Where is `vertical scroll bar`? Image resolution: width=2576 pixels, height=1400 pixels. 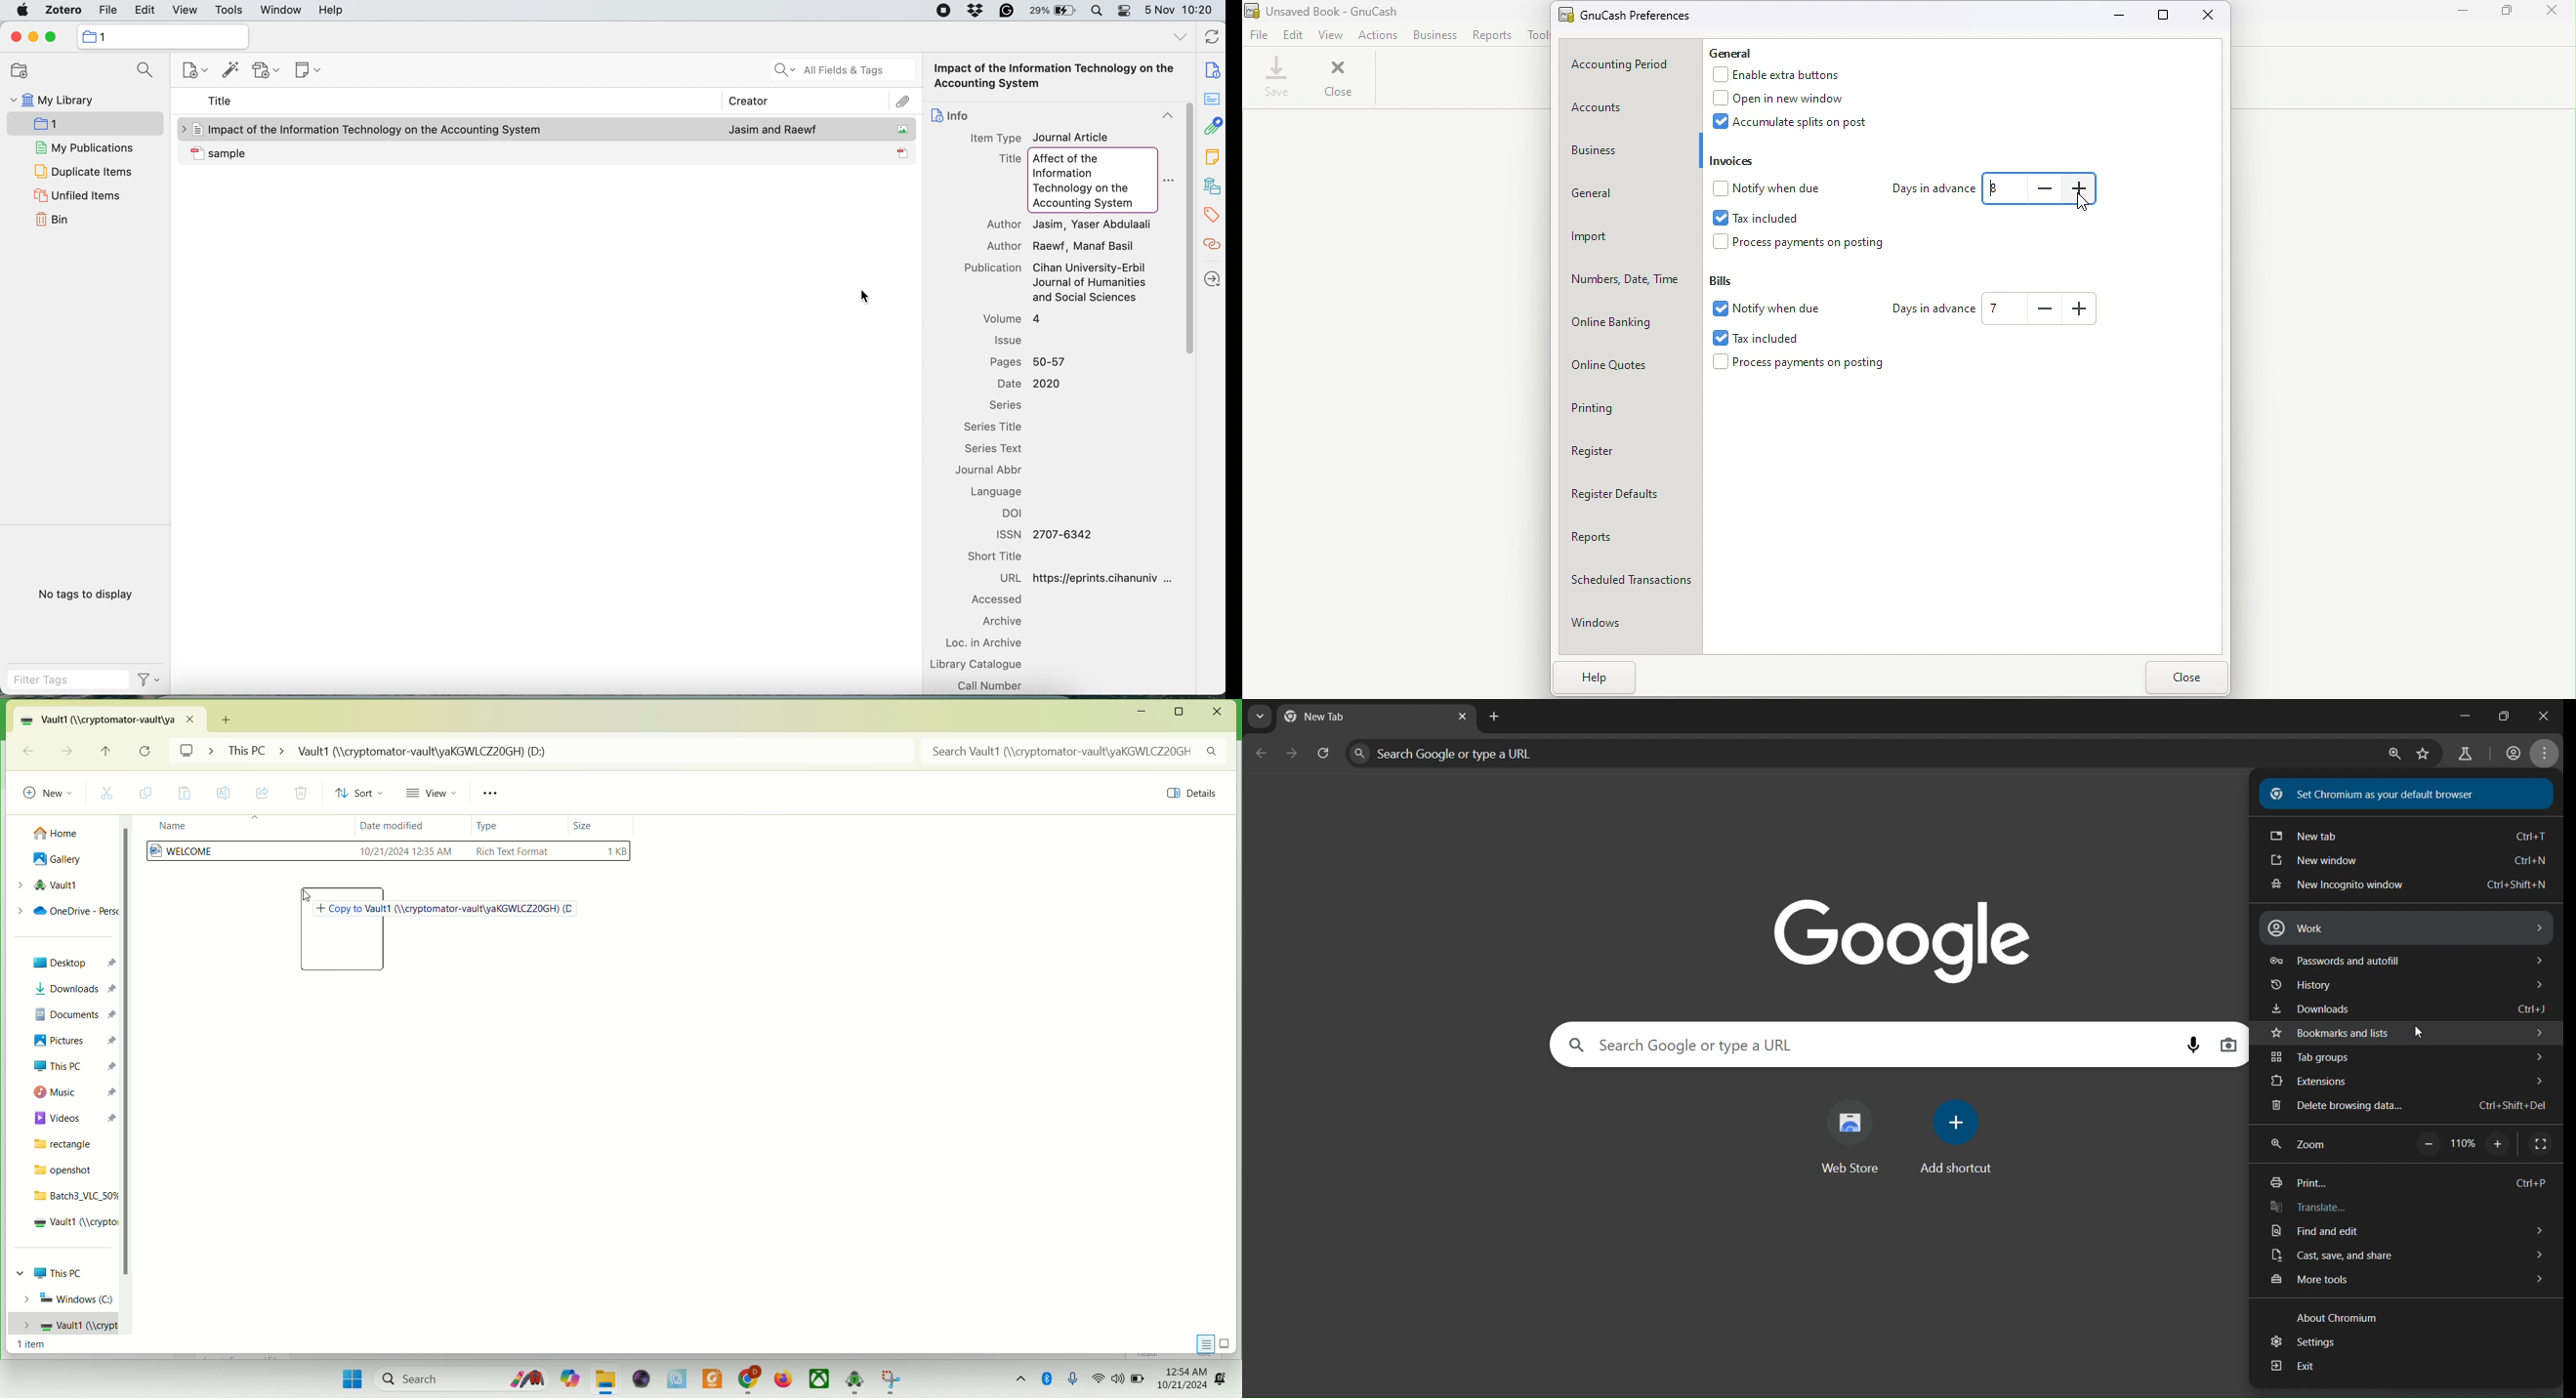 vertical scroll bar is located at coordinates (1187, 229).